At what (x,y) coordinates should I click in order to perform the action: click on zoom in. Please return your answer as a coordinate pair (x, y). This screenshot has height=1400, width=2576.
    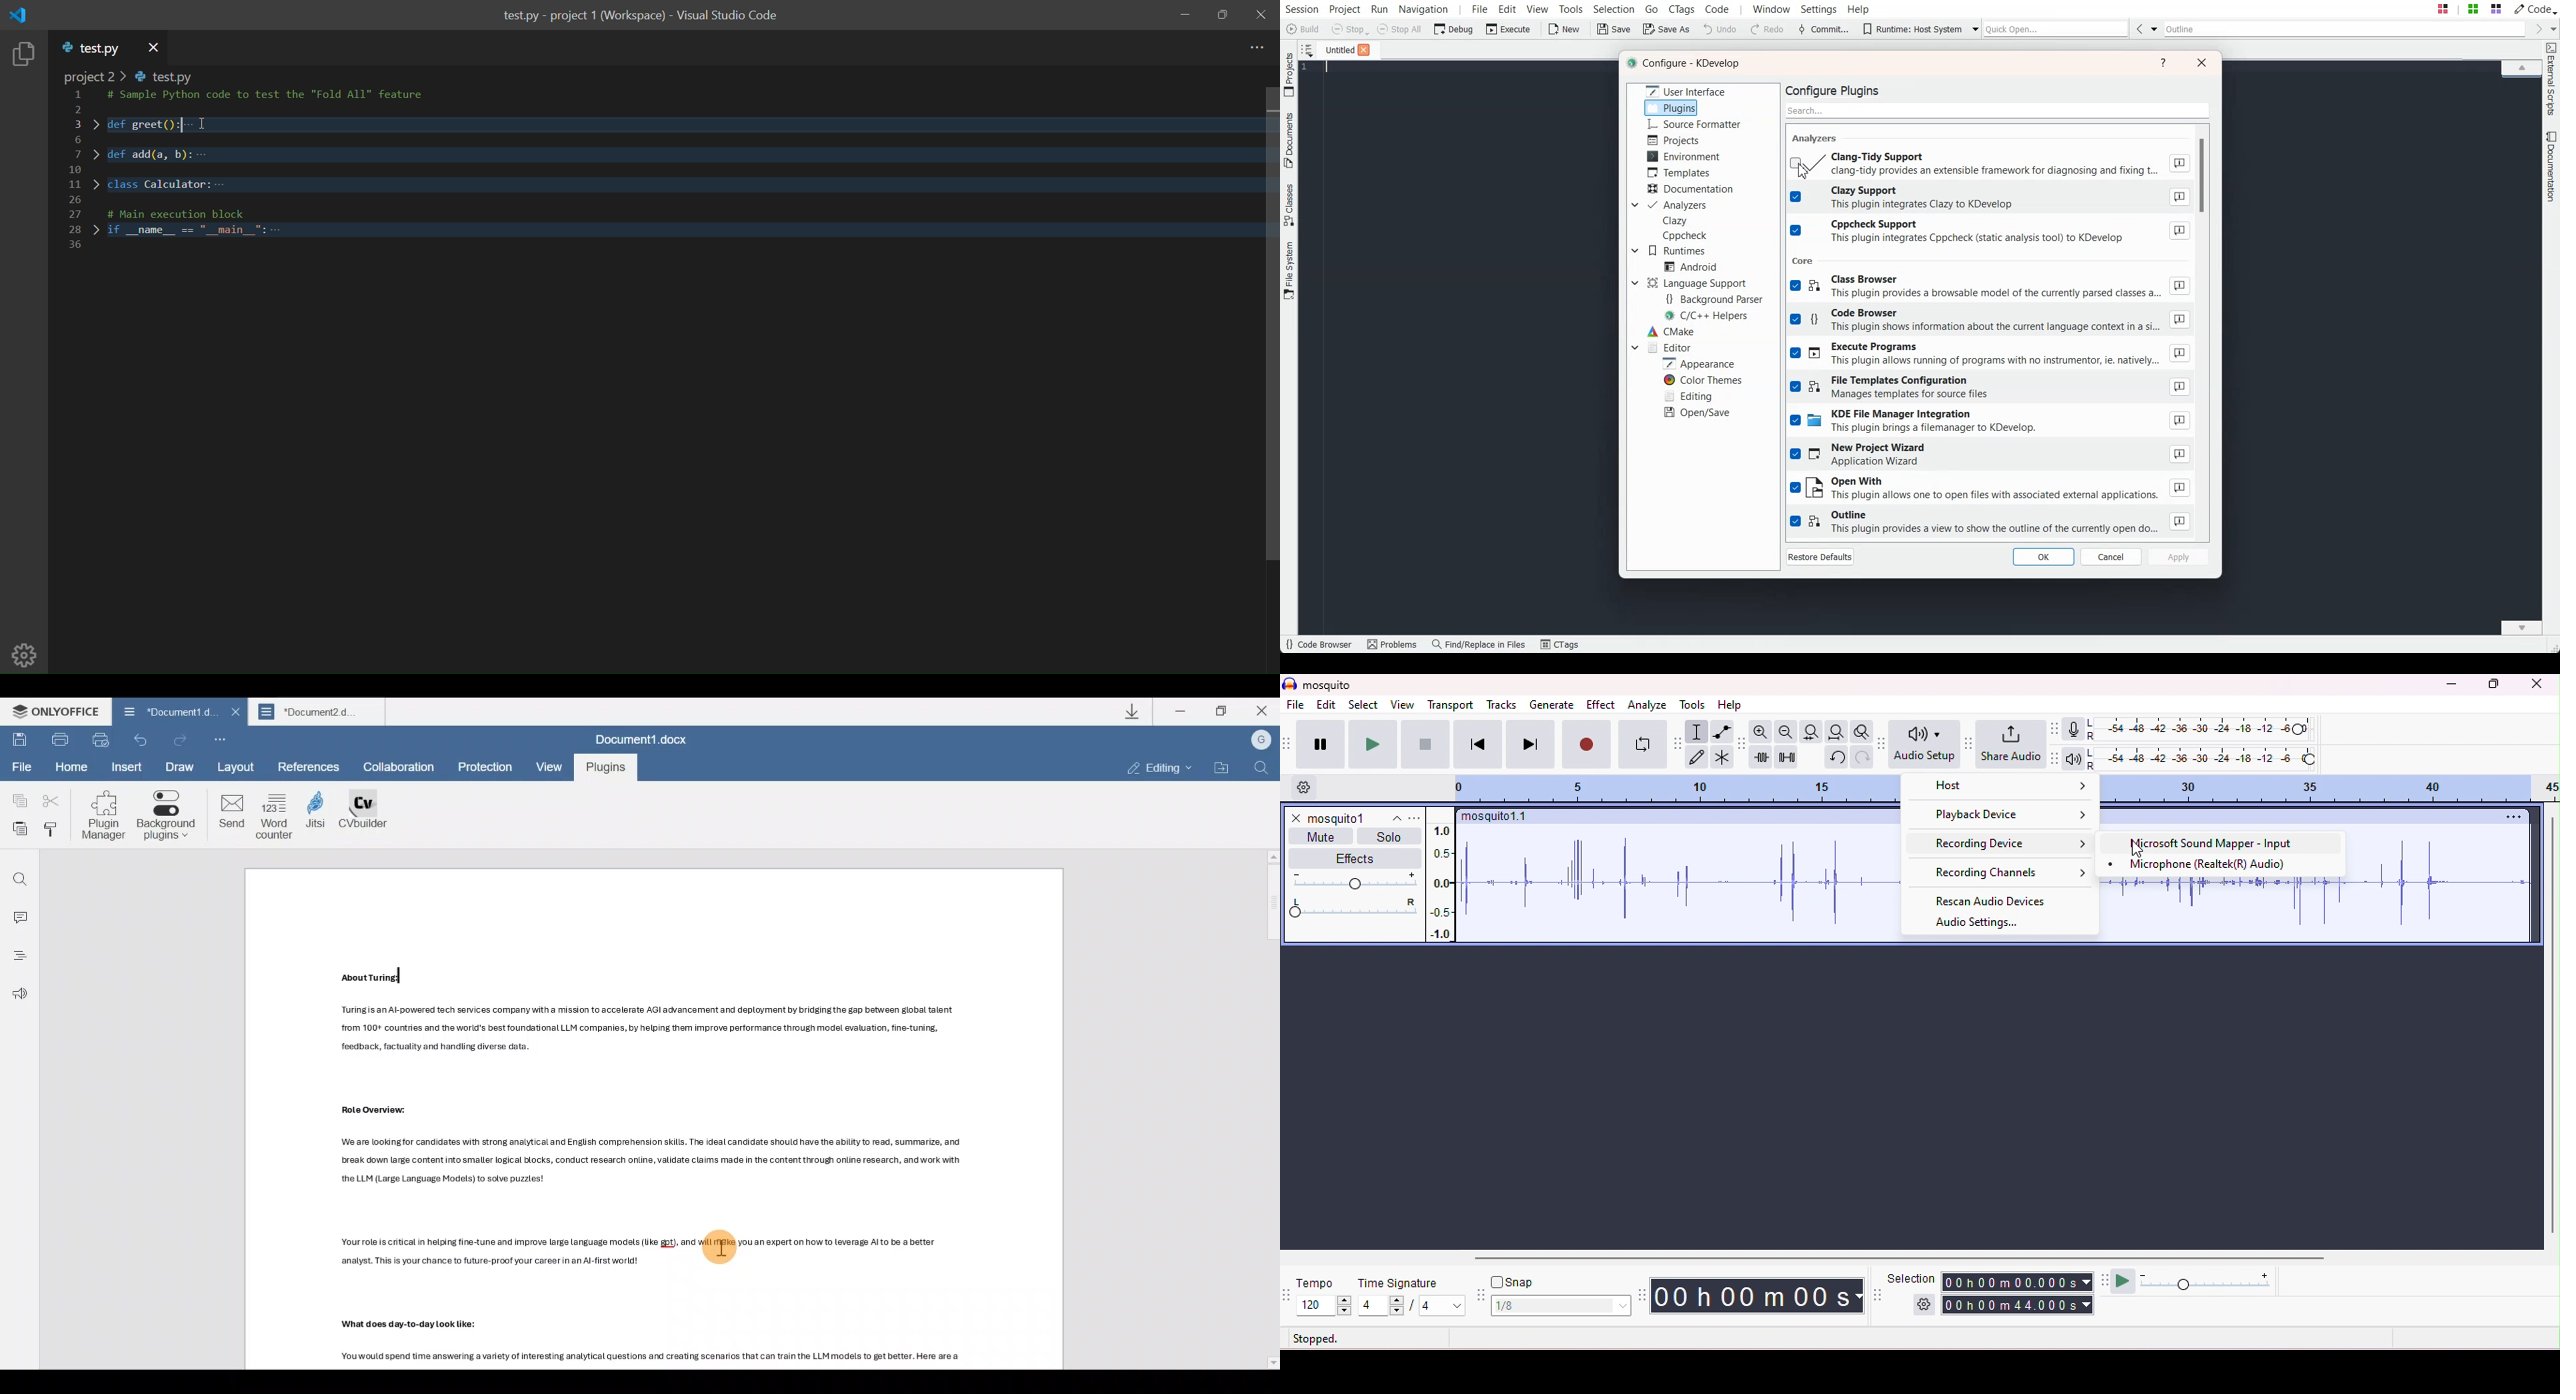
    Looking at the image, I should click on (1761, 731).